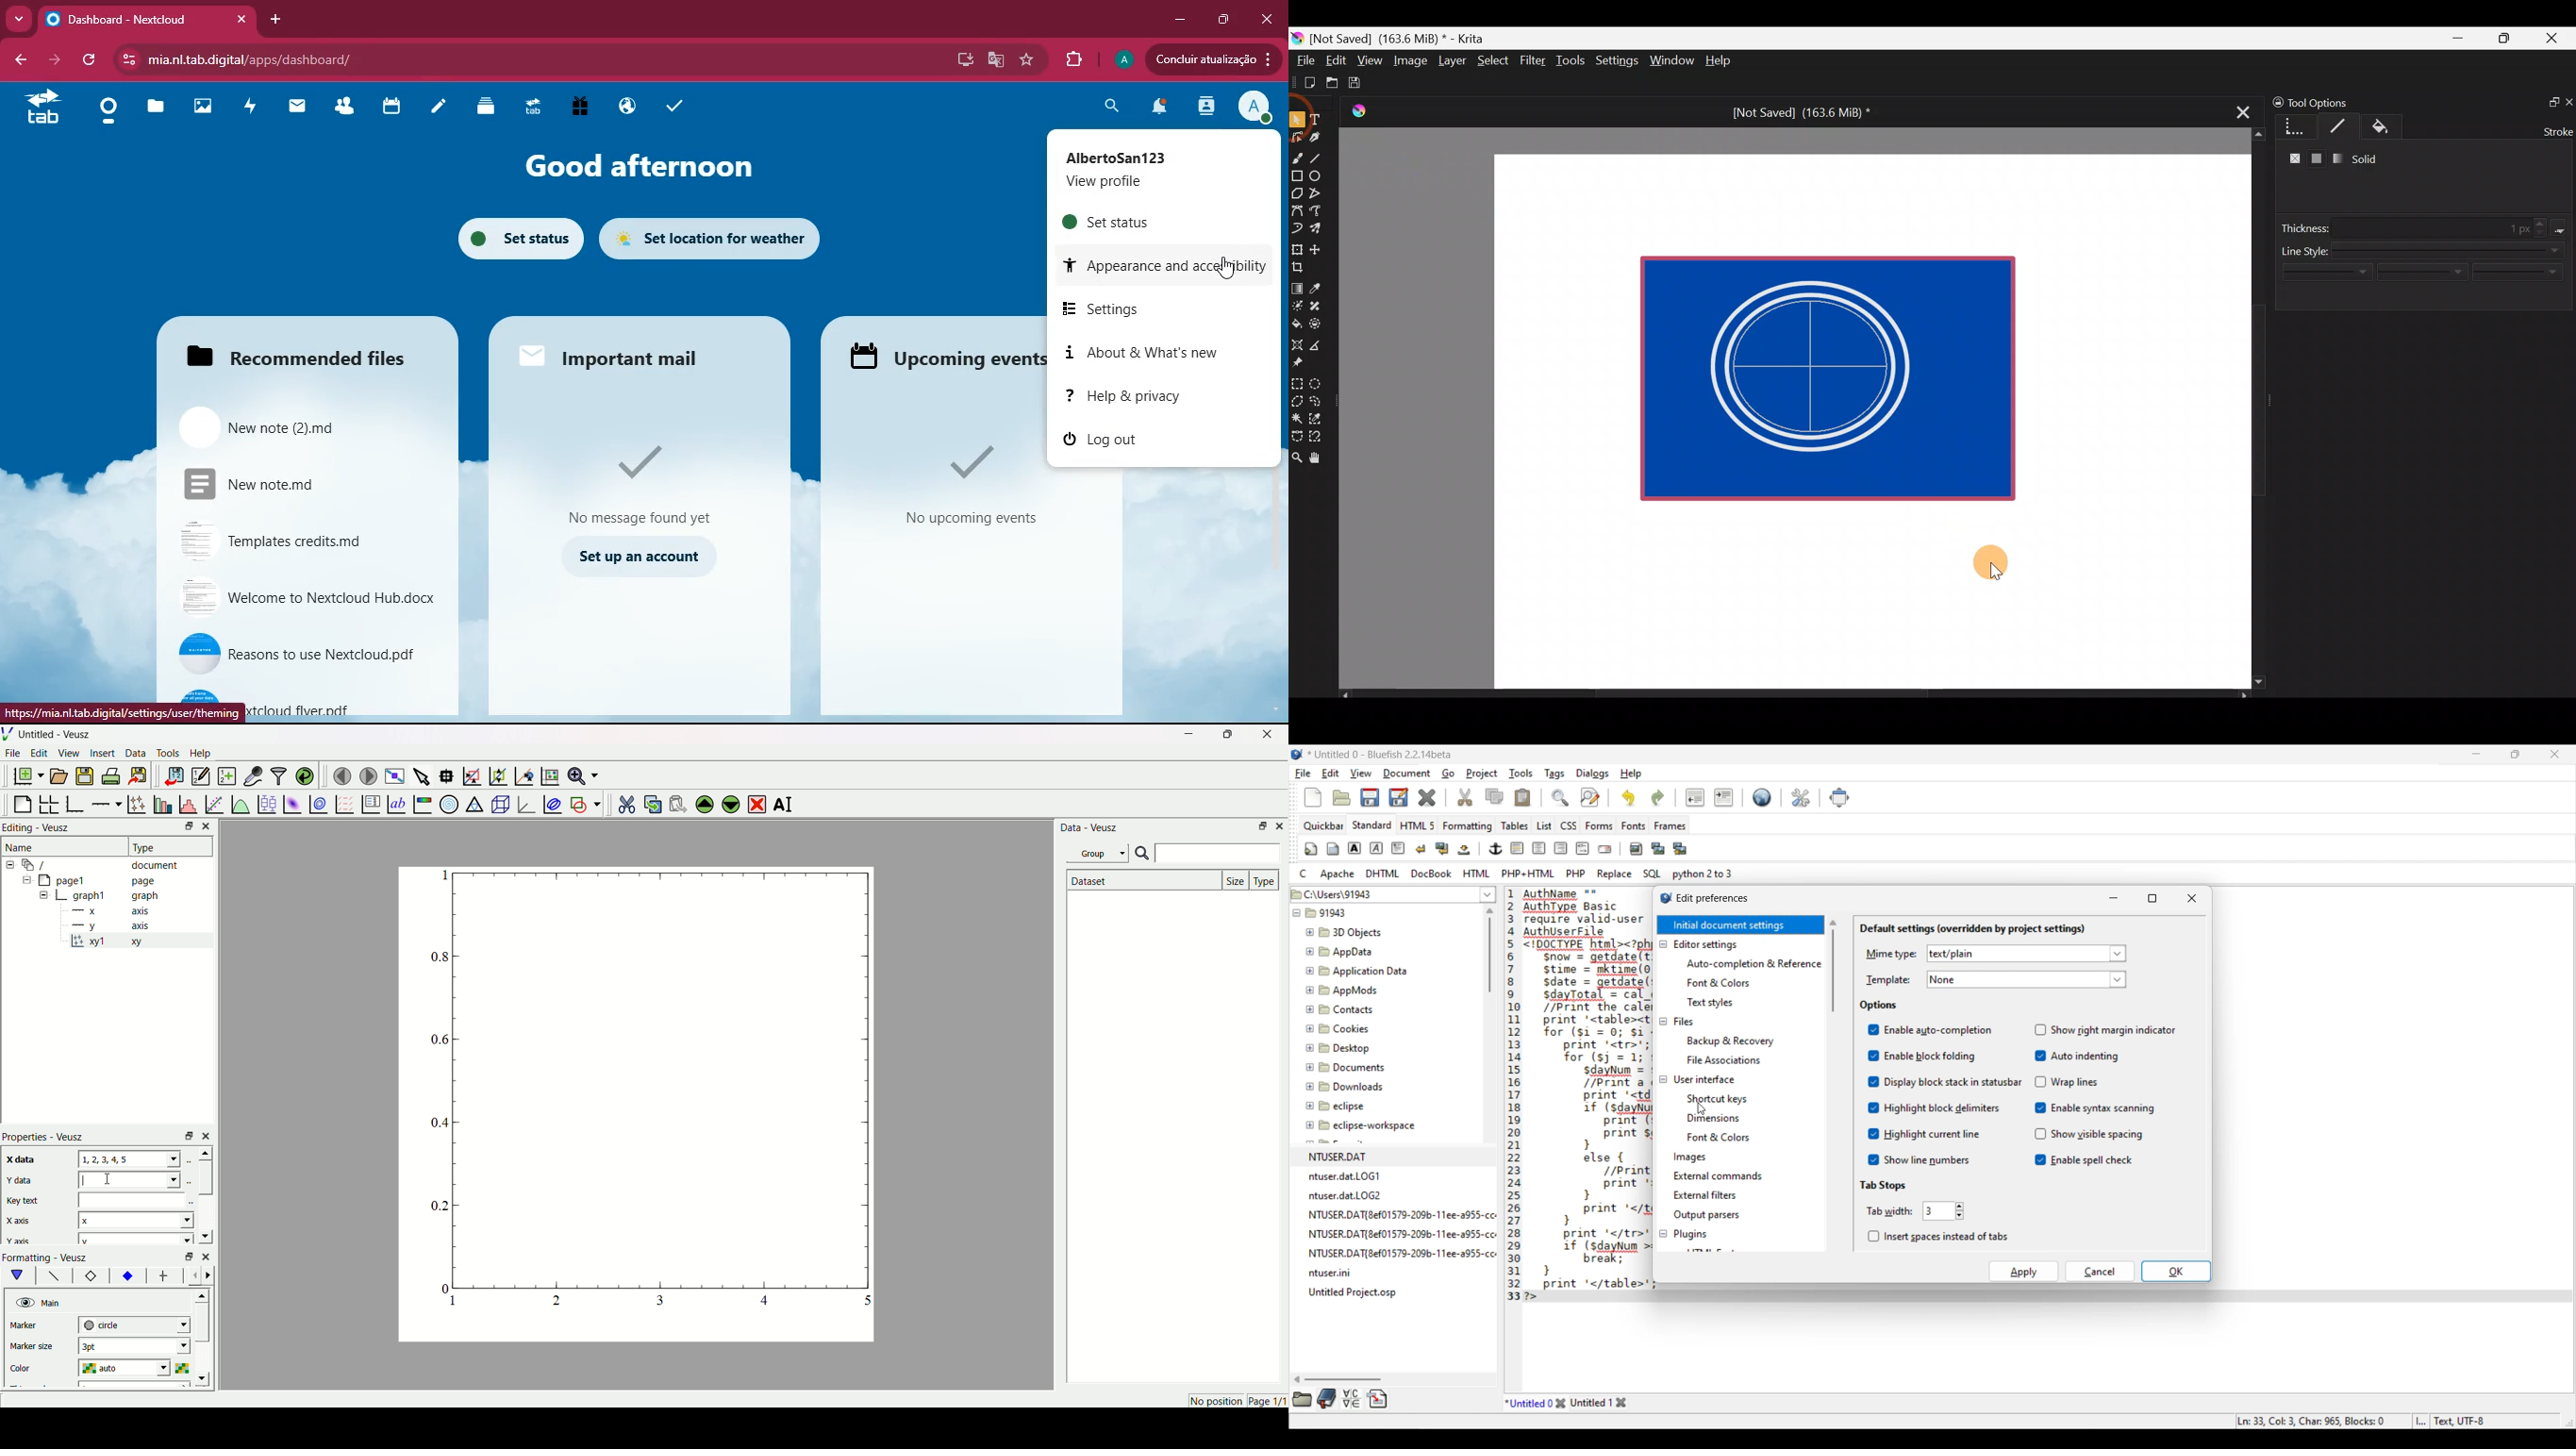 Image resolution: width=2576 pixels, height=1456 pixels. I want to click on Thickness, so click(2428, 227).